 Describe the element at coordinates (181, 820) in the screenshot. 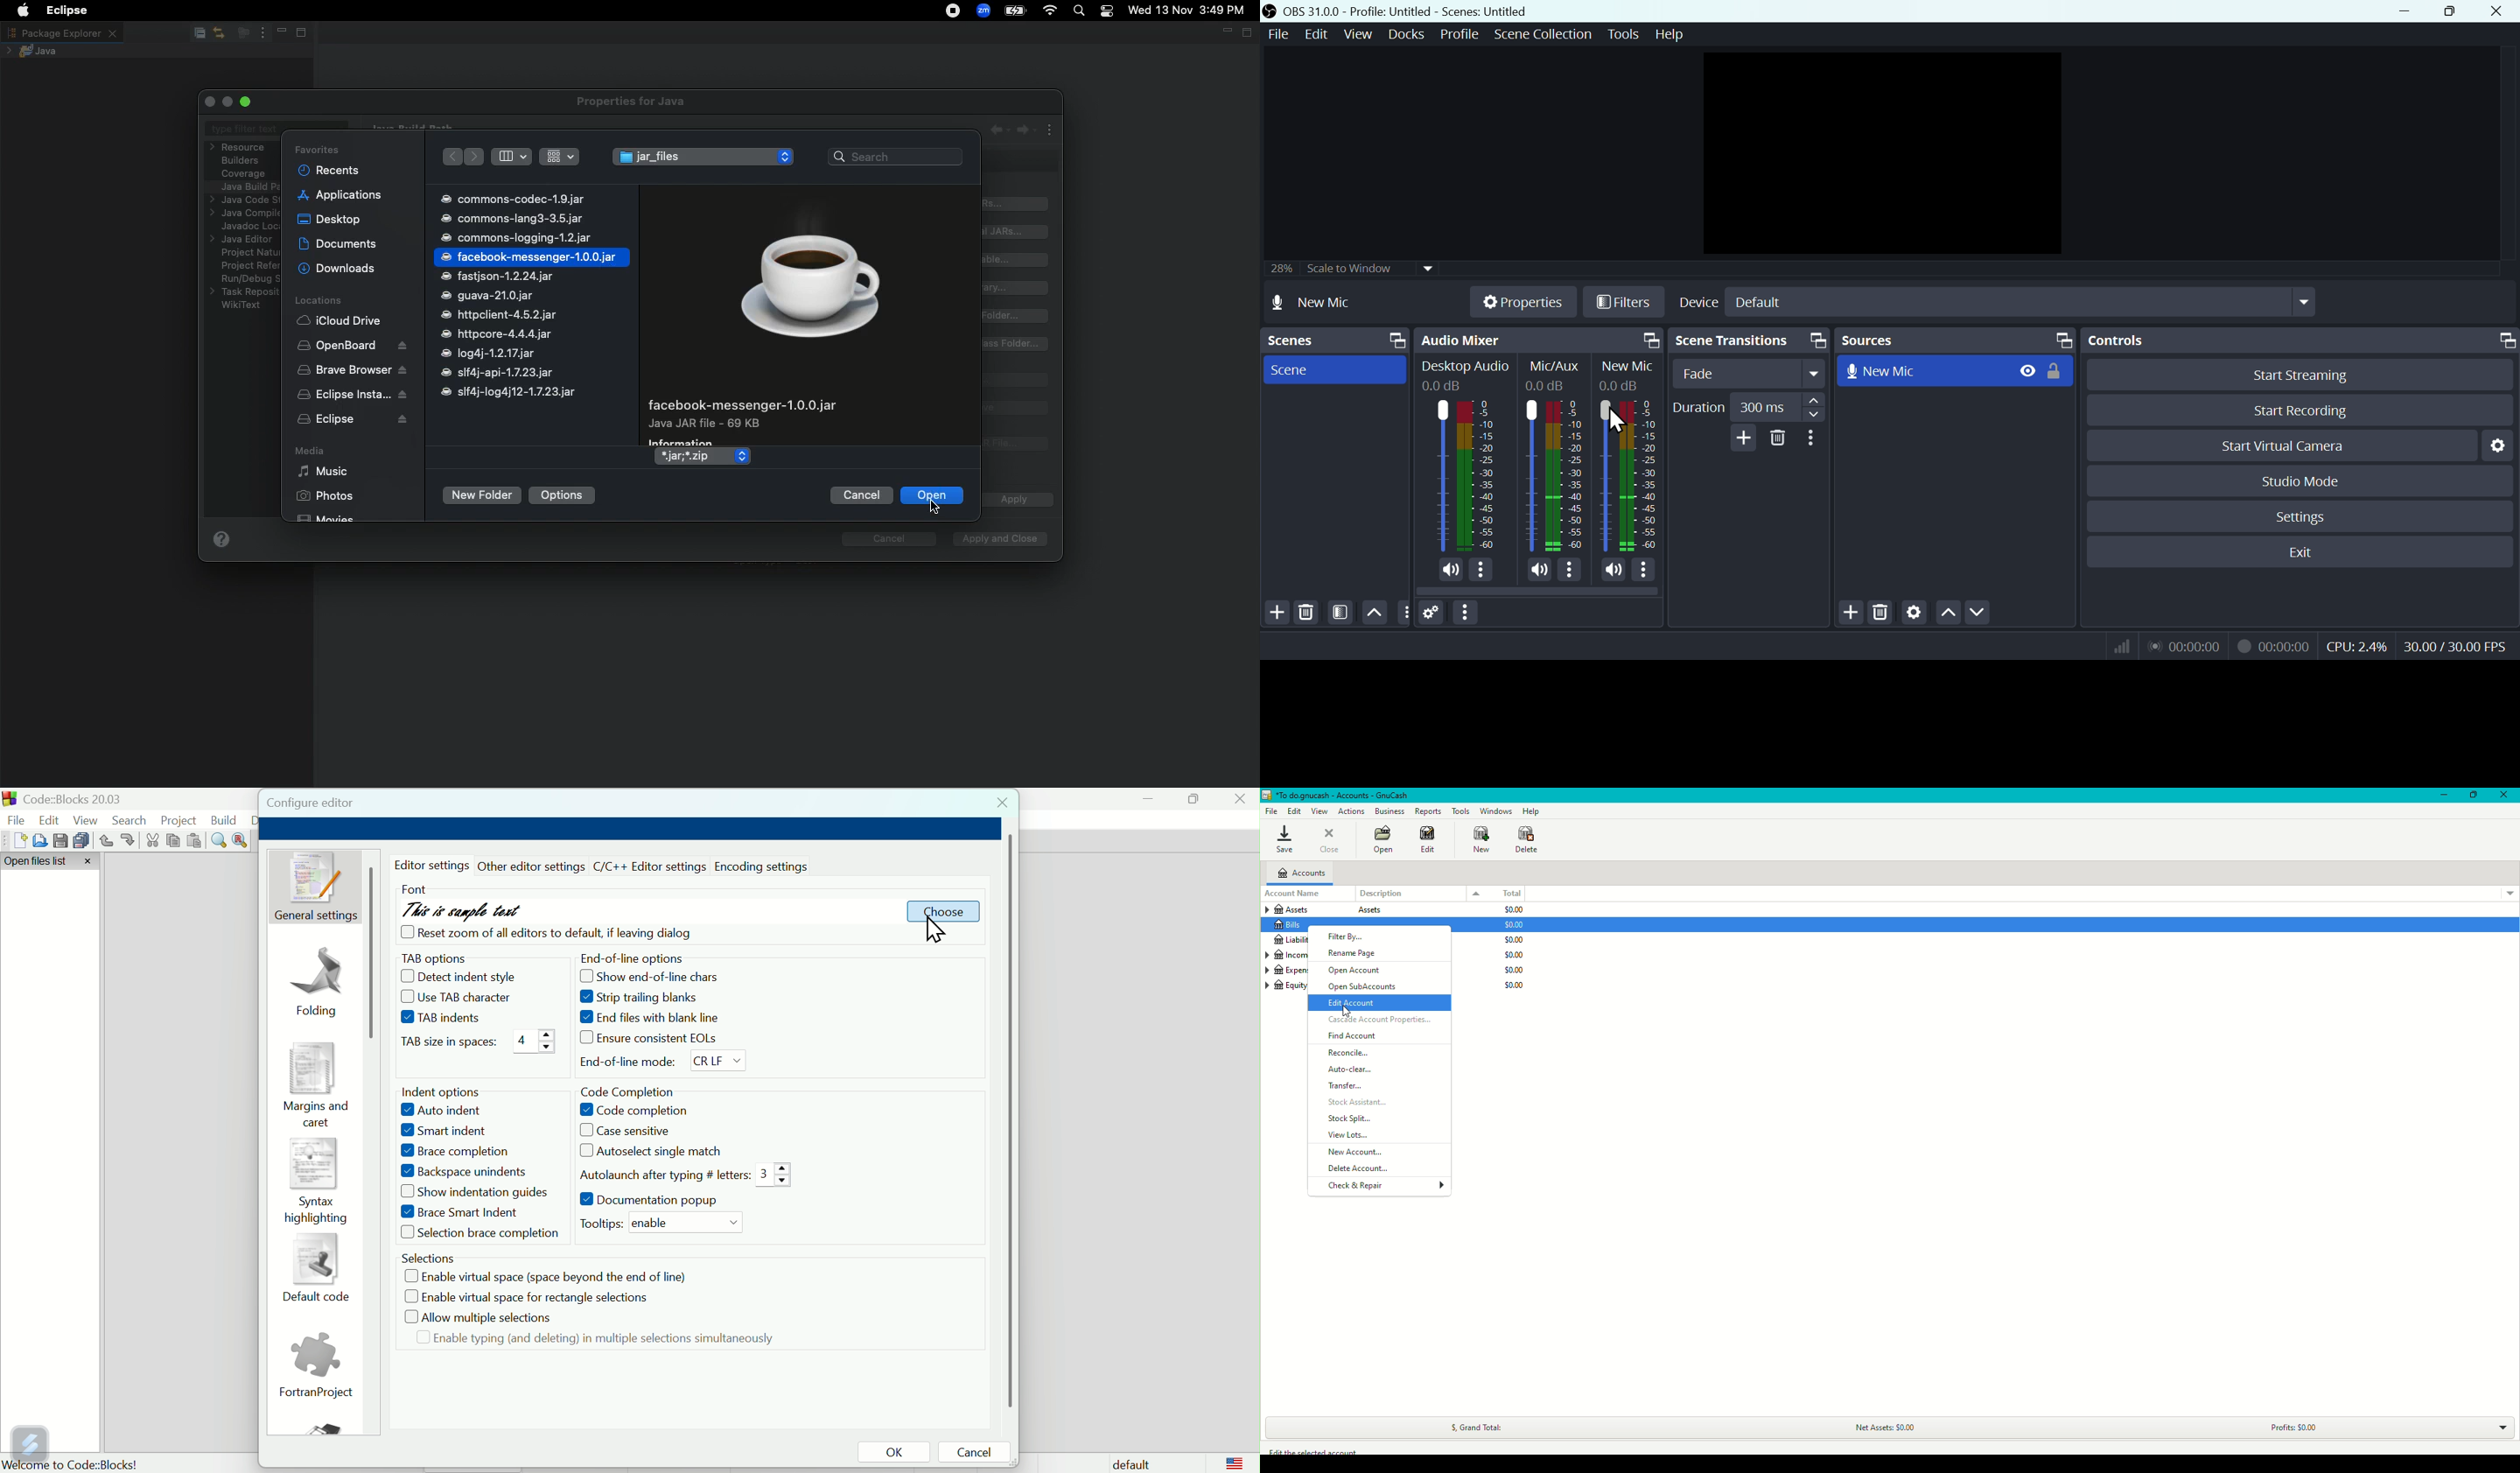

I see `Project` at that location.